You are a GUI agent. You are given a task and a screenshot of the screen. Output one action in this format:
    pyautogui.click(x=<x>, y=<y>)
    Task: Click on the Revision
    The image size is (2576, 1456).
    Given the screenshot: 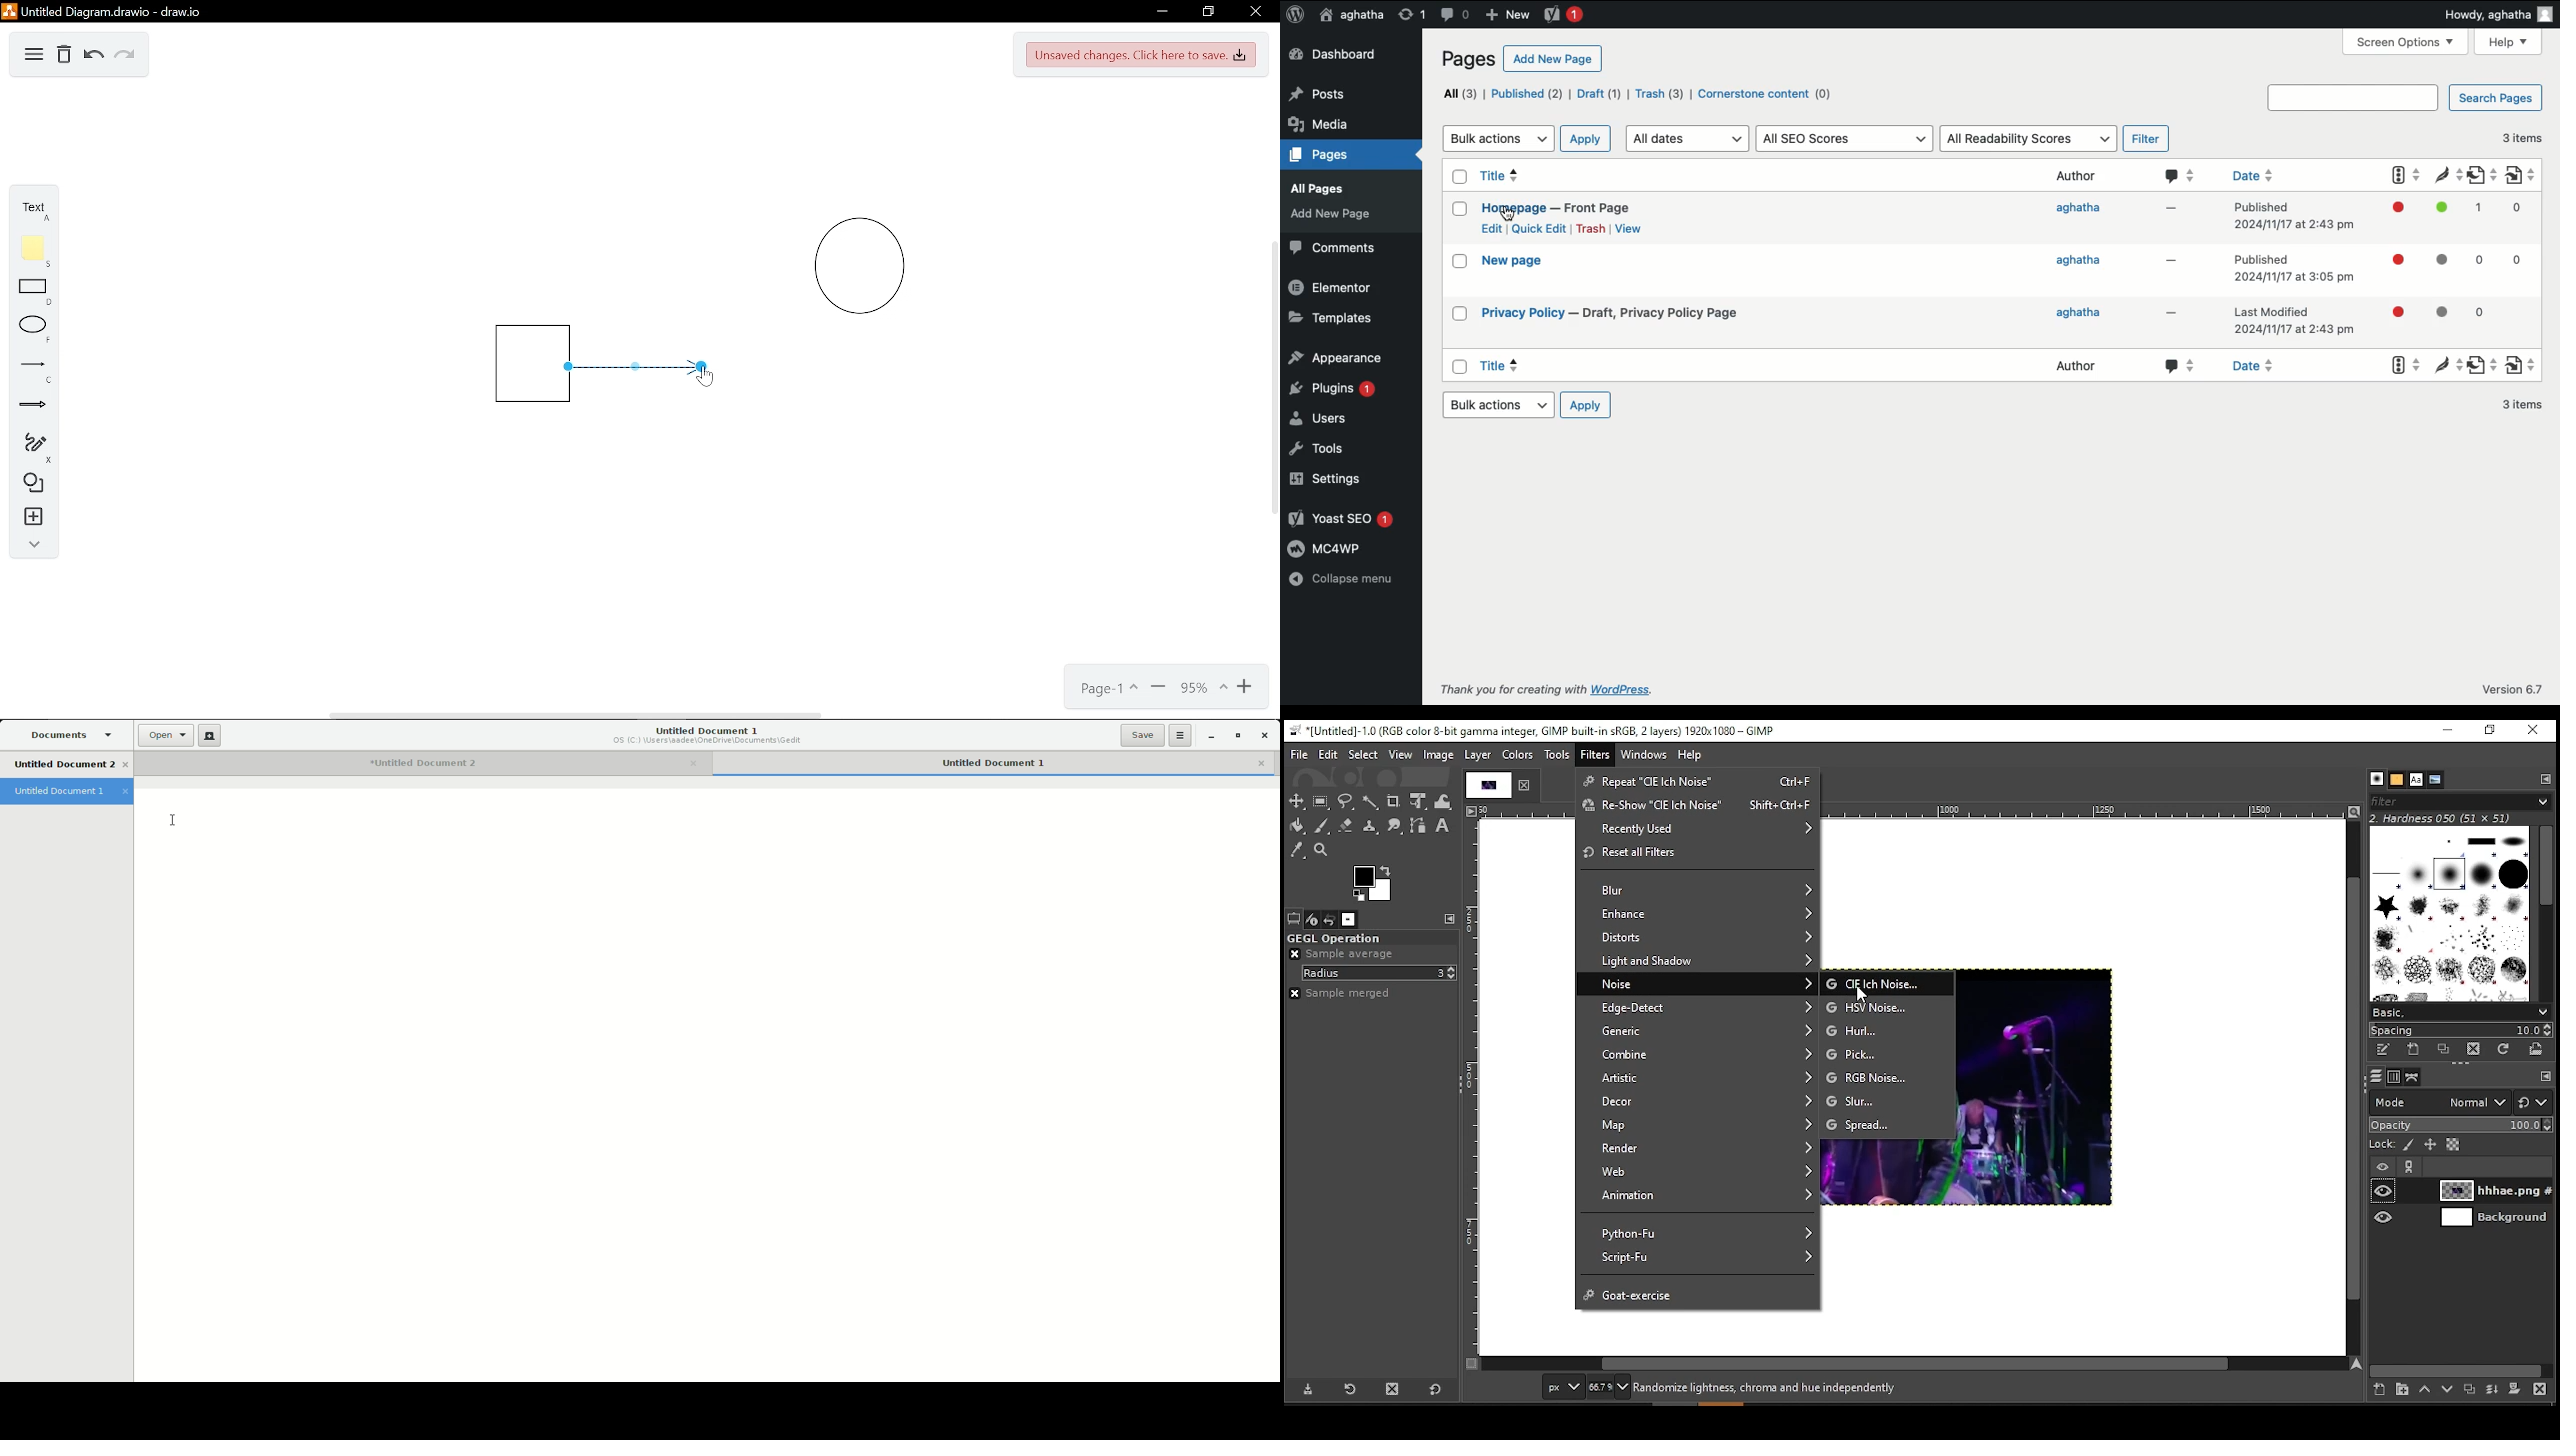 What is the action you would take?
    pyautogui.click(x=1408, y=14)
    